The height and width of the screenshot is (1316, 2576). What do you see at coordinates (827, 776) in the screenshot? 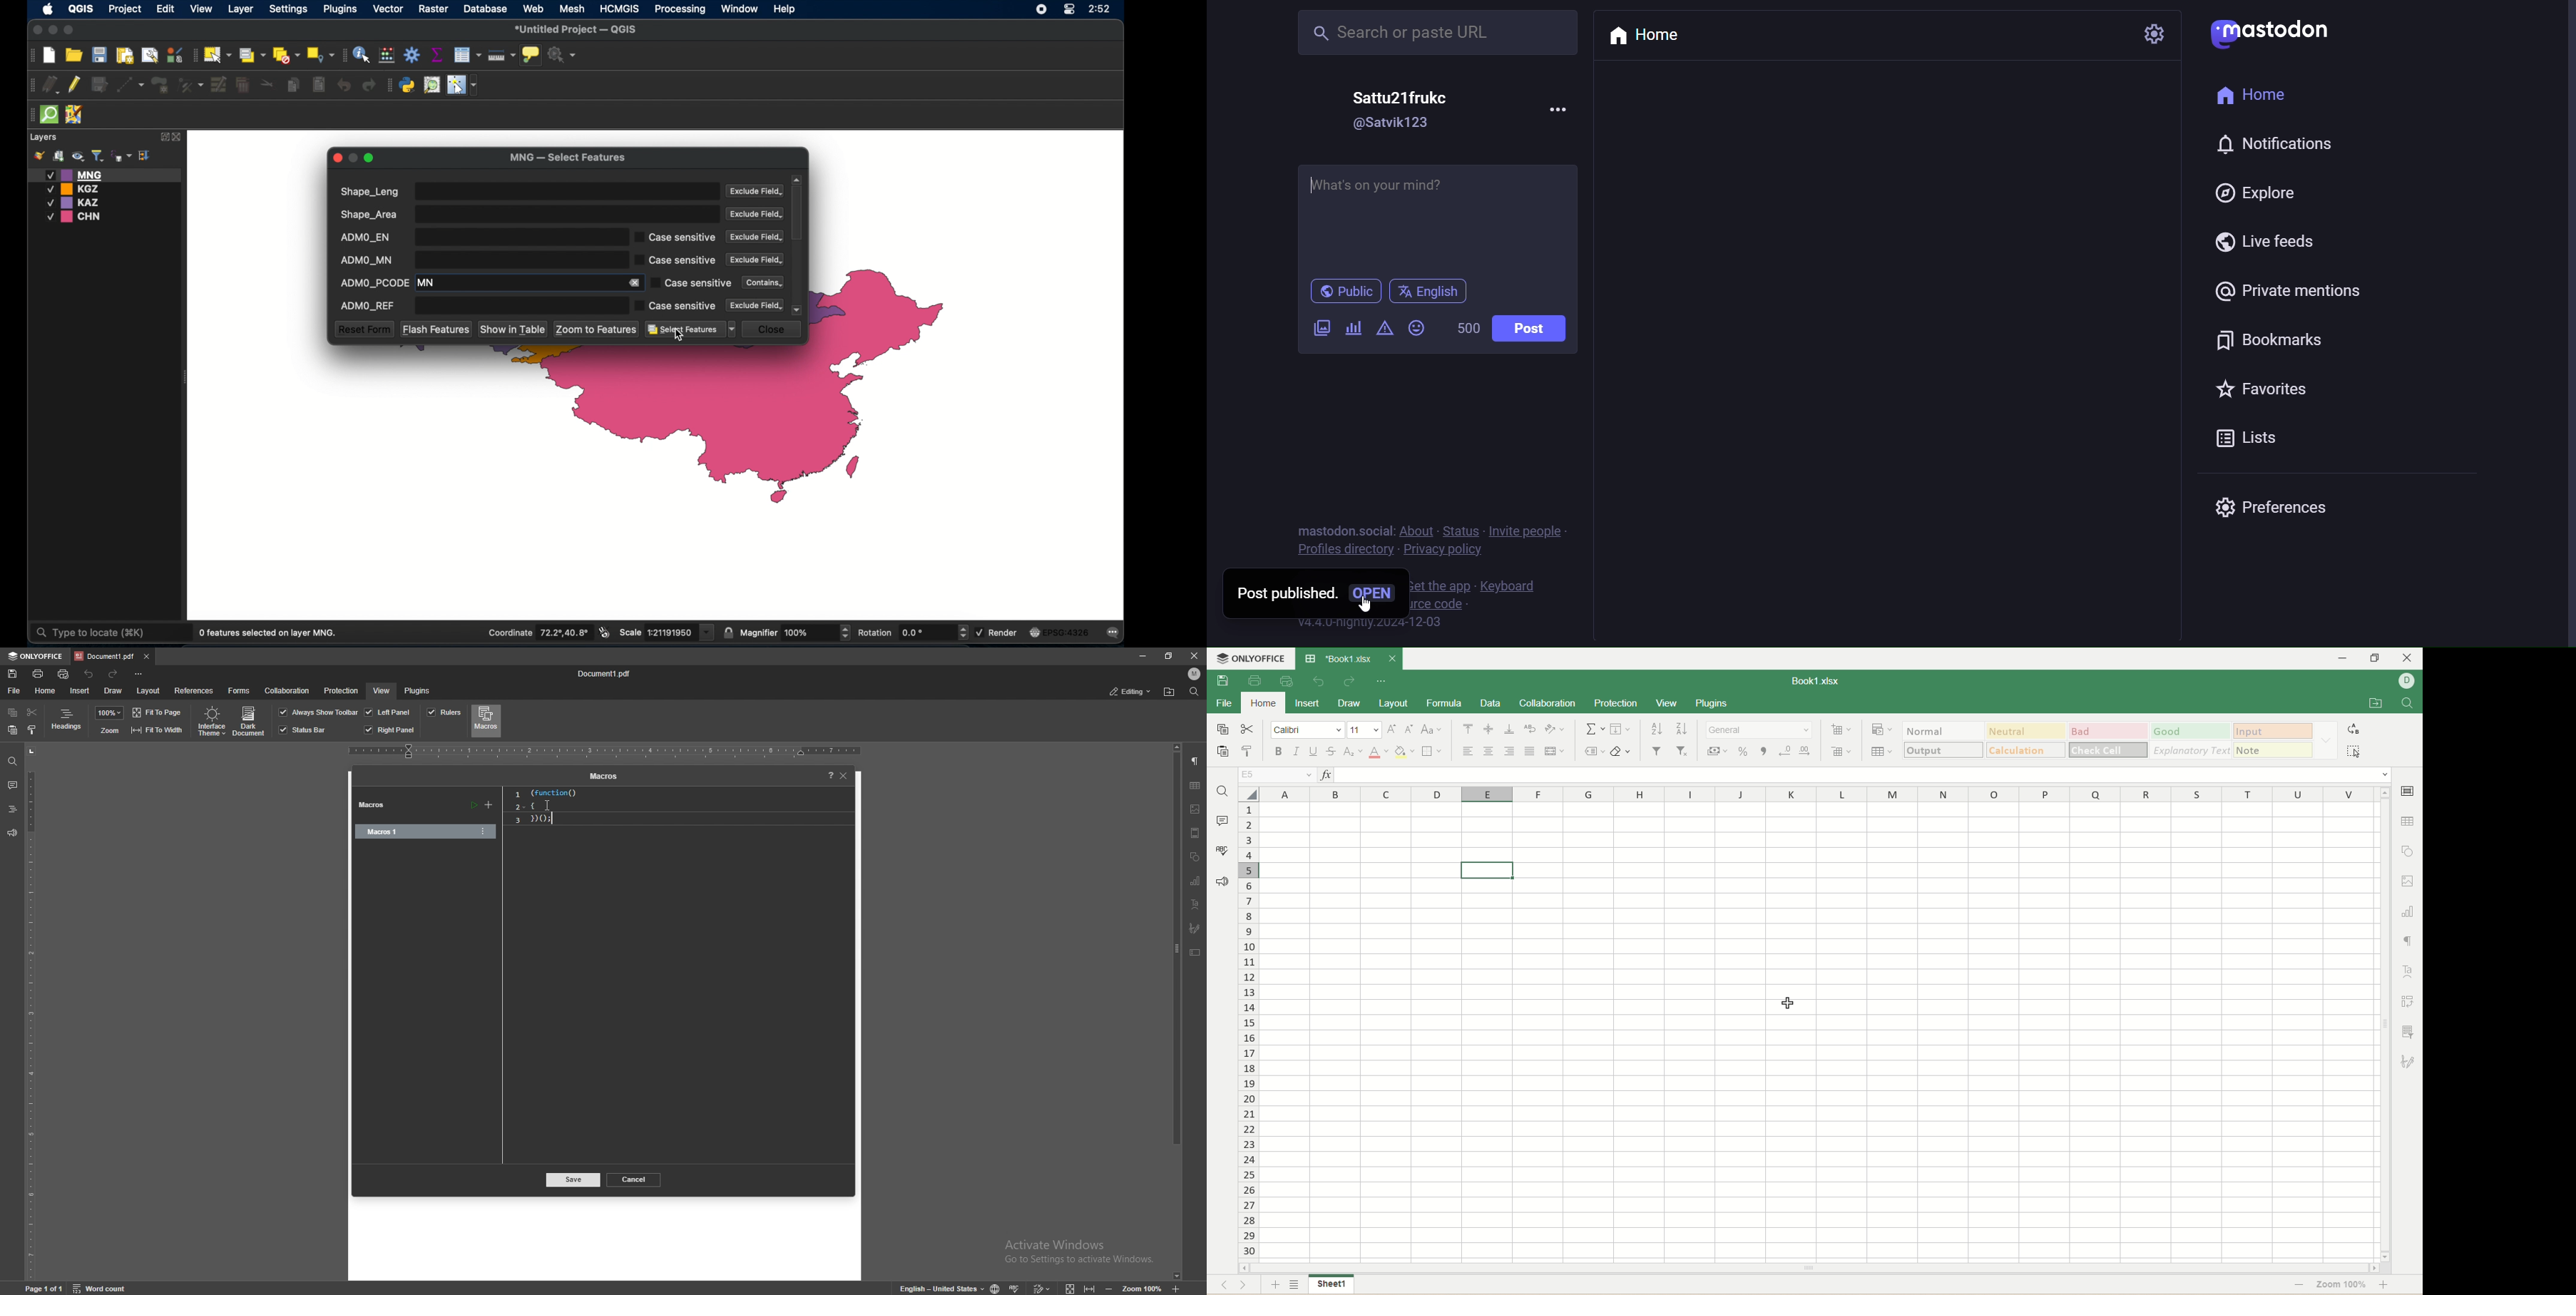
I see `help` at bounding box center [827, 776].